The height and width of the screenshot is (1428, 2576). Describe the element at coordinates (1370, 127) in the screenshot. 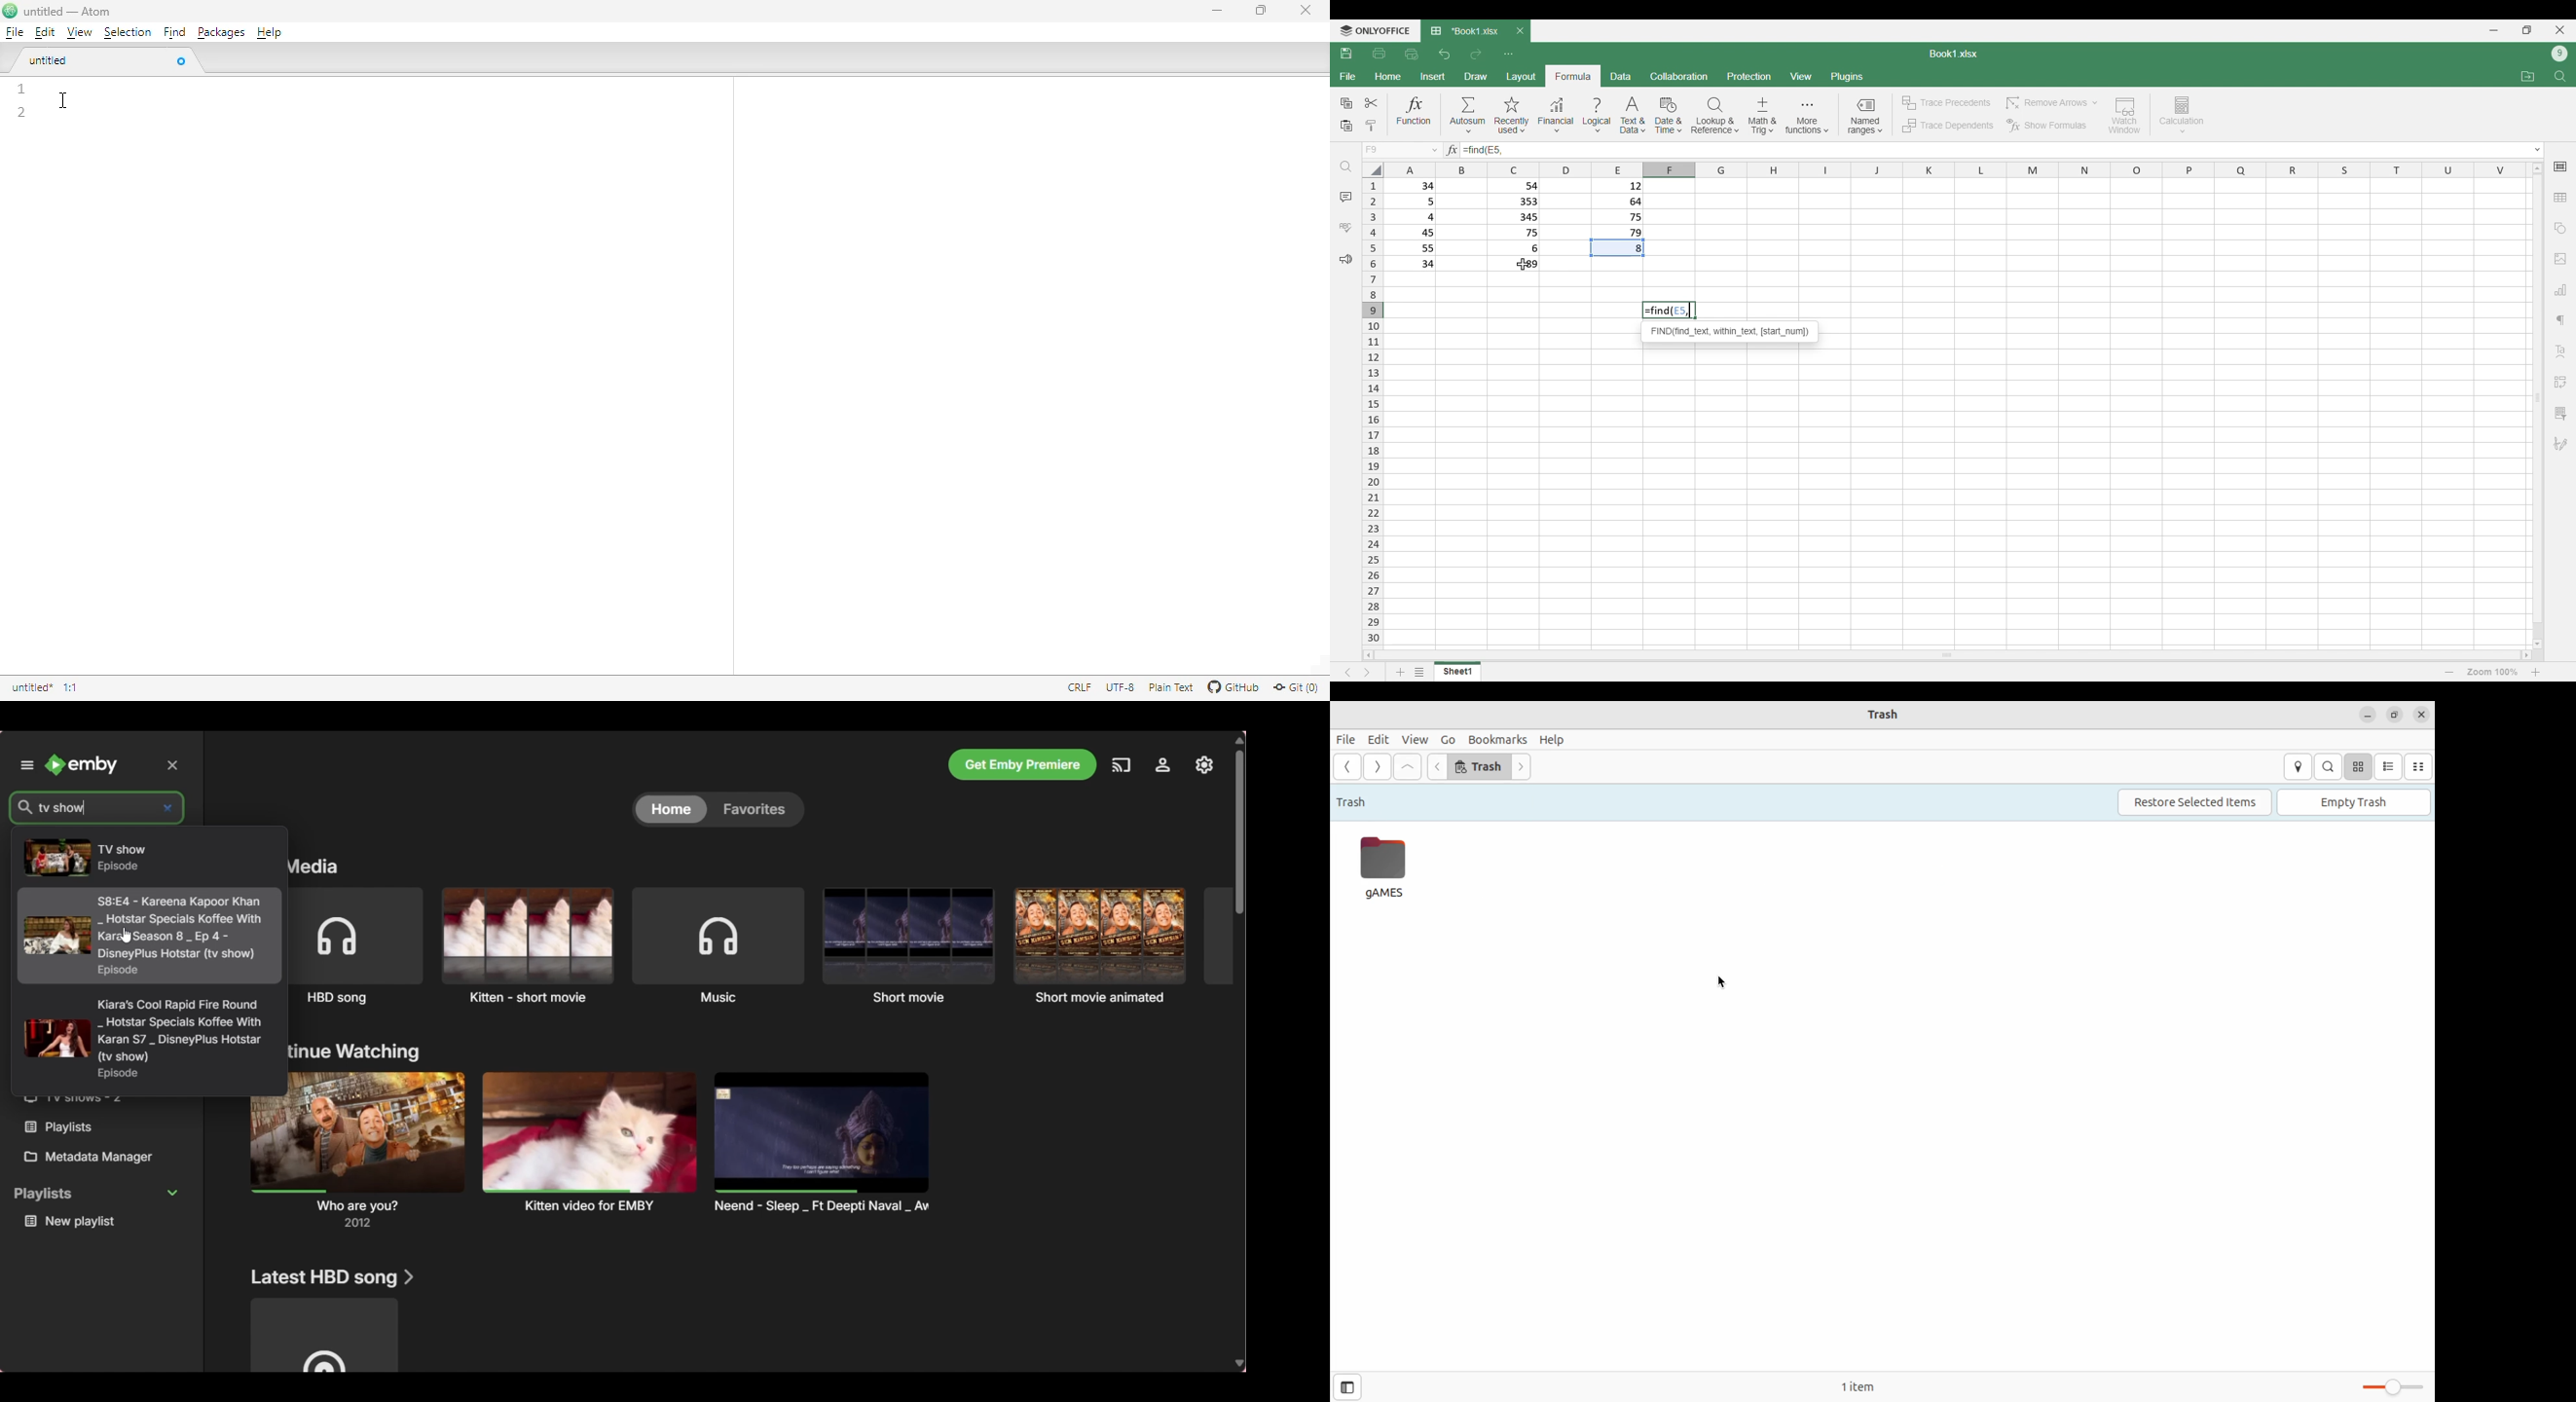

I see `Clone formatting` at that location.